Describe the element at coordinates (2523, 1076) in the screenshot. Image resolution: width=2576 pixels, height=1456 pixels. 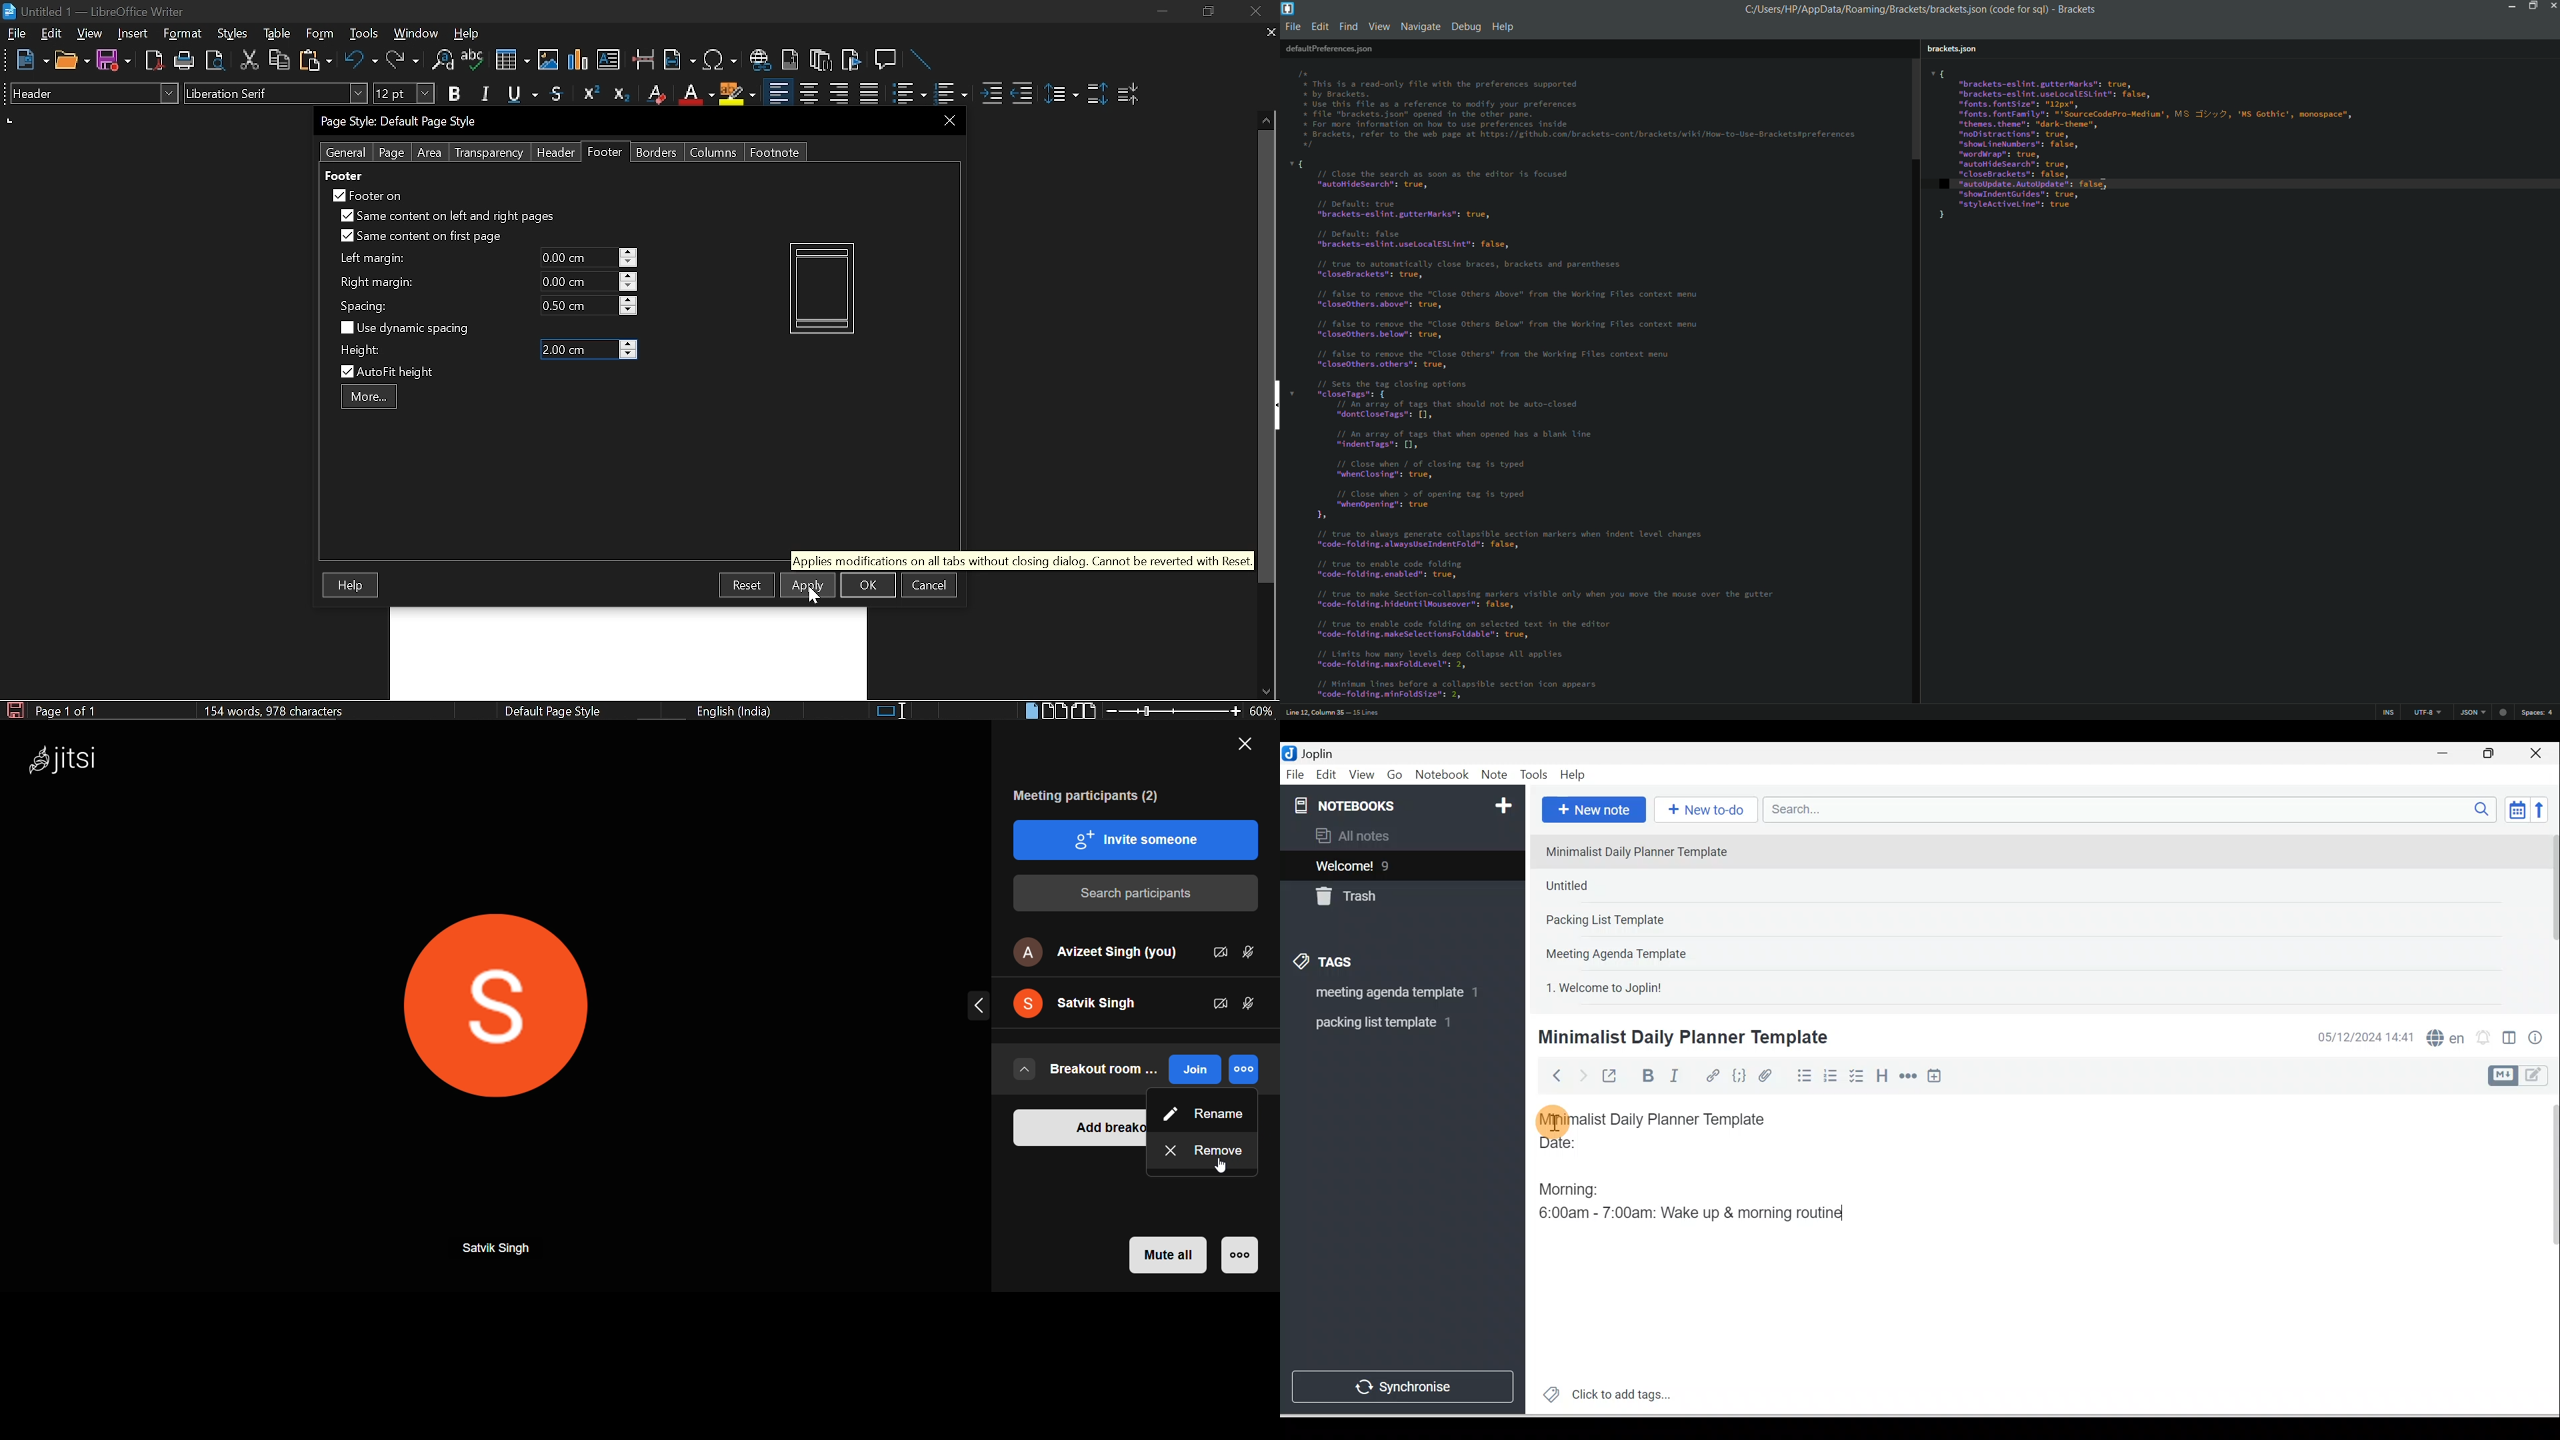
I see `Toggle editor layout` at that location.